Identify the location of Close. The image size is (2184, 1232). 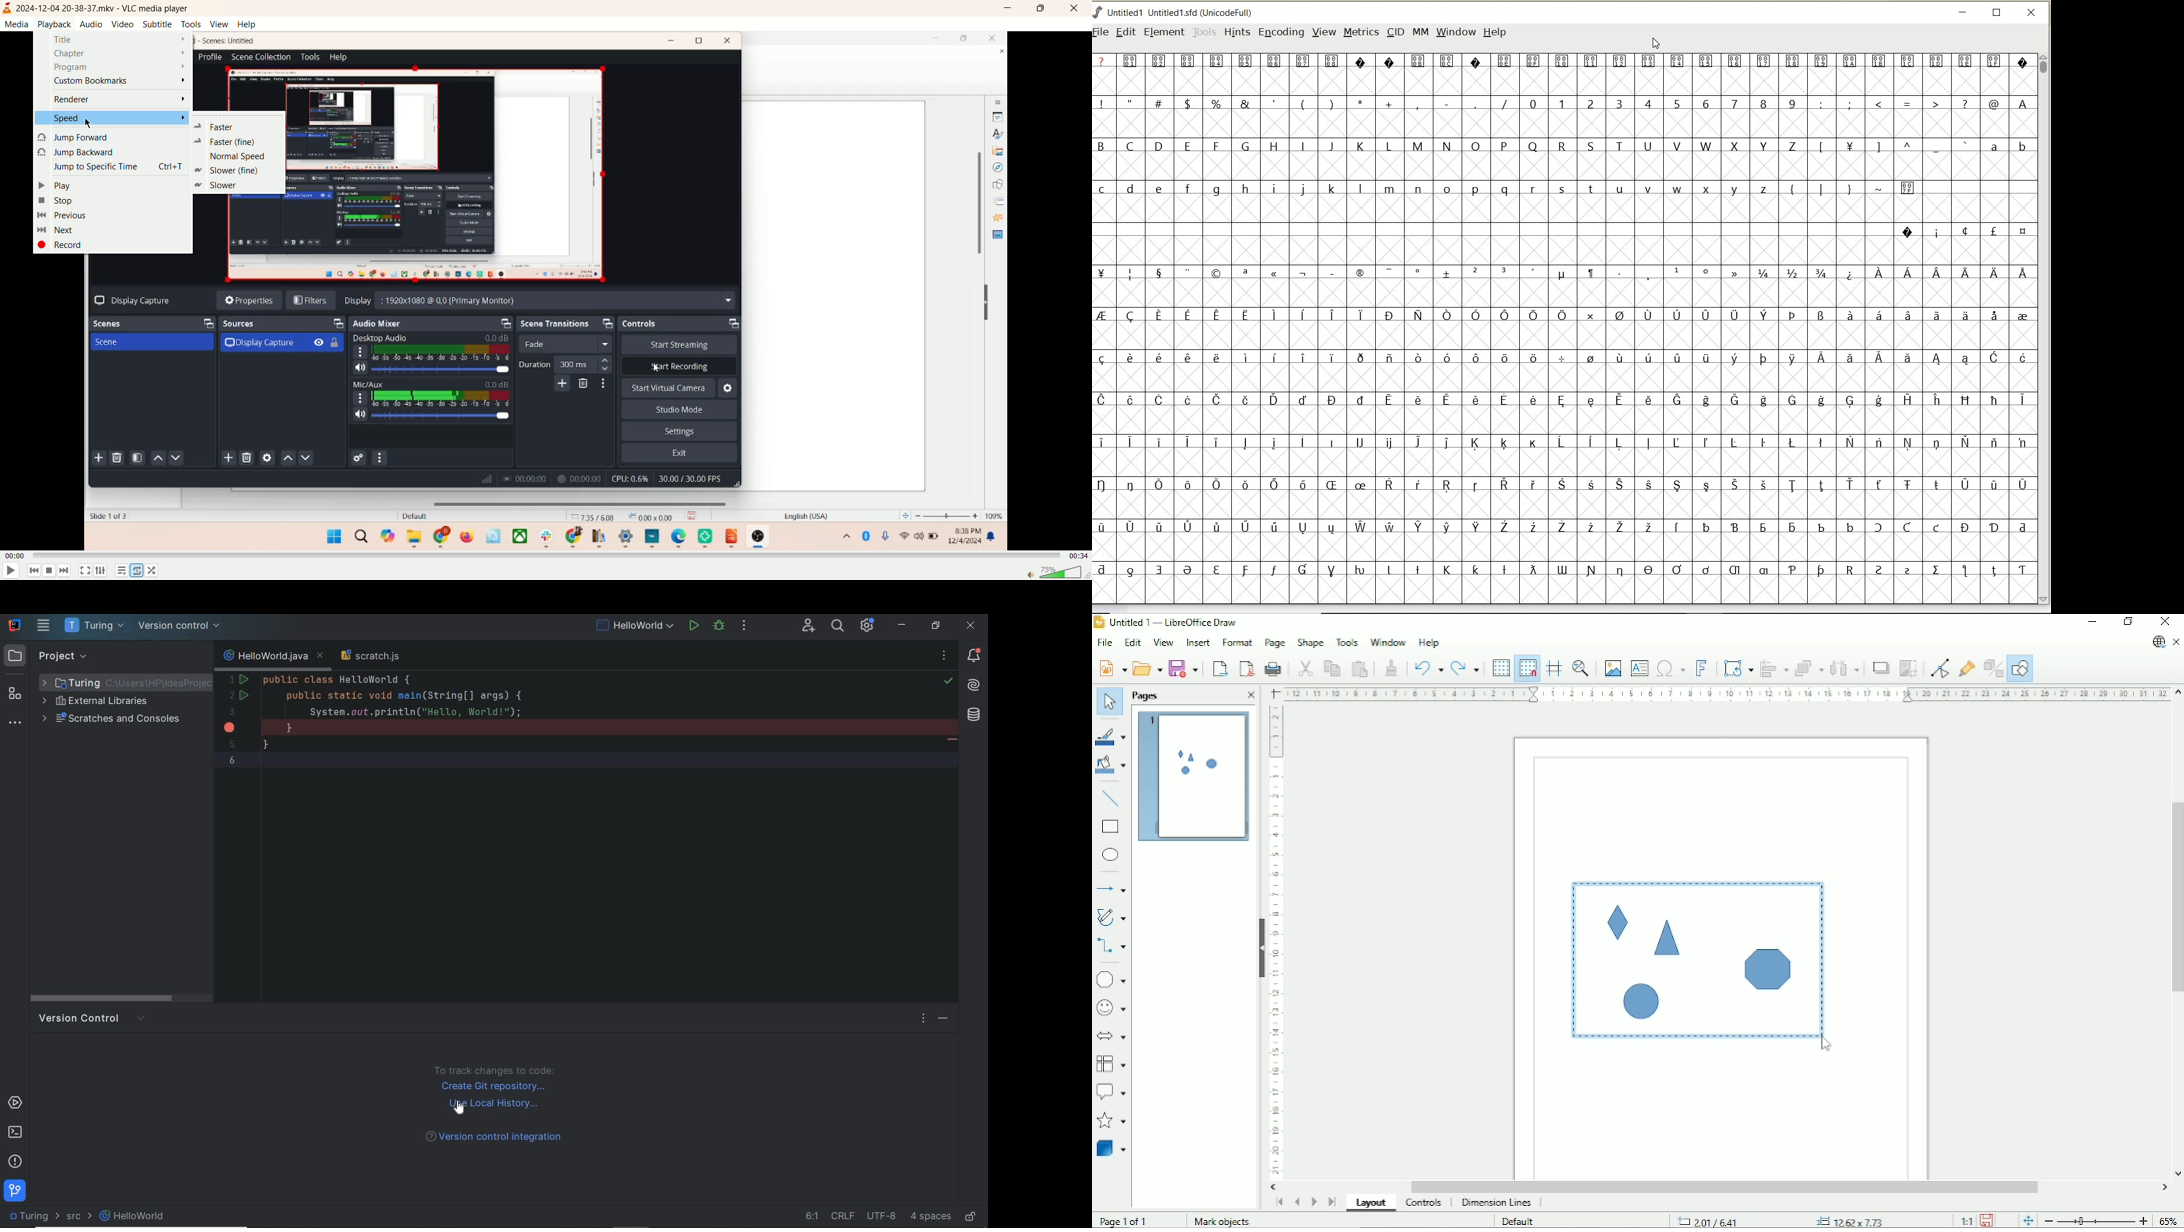
(2168, 622).